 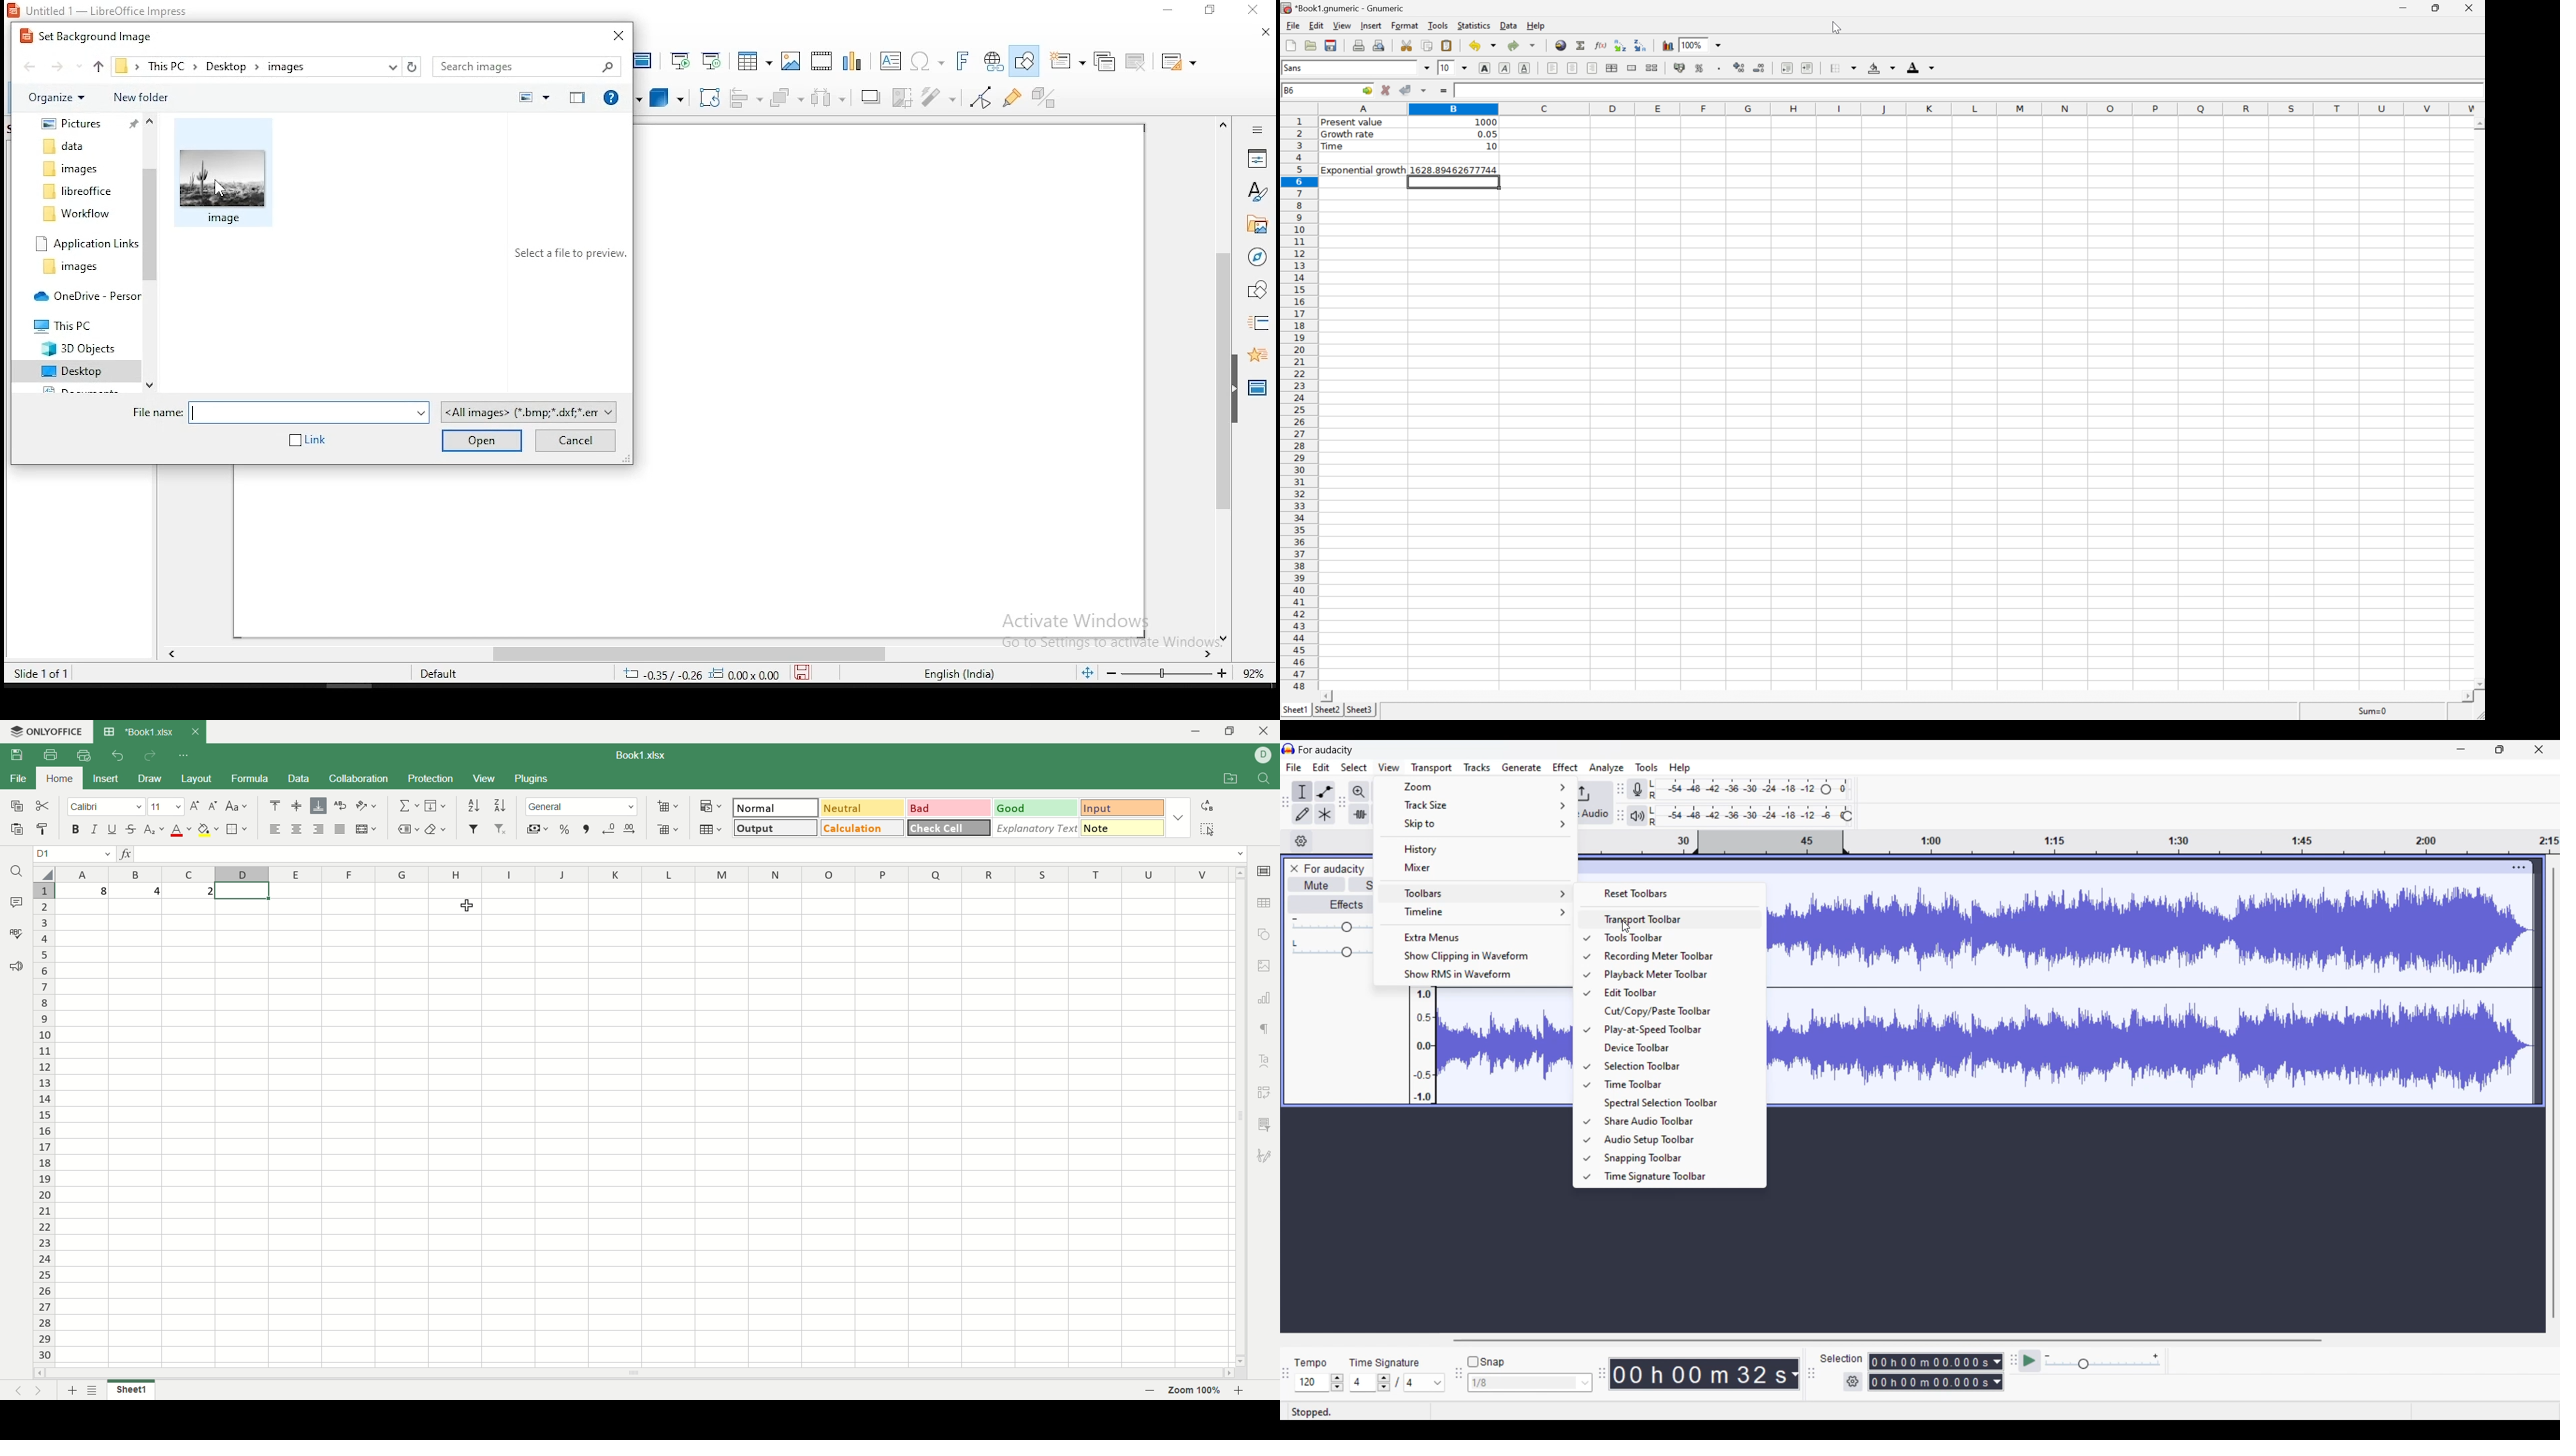 What do you see at coordinates (31, 66) in the screenshot?
I see `back` at bounding box center [31, 66].